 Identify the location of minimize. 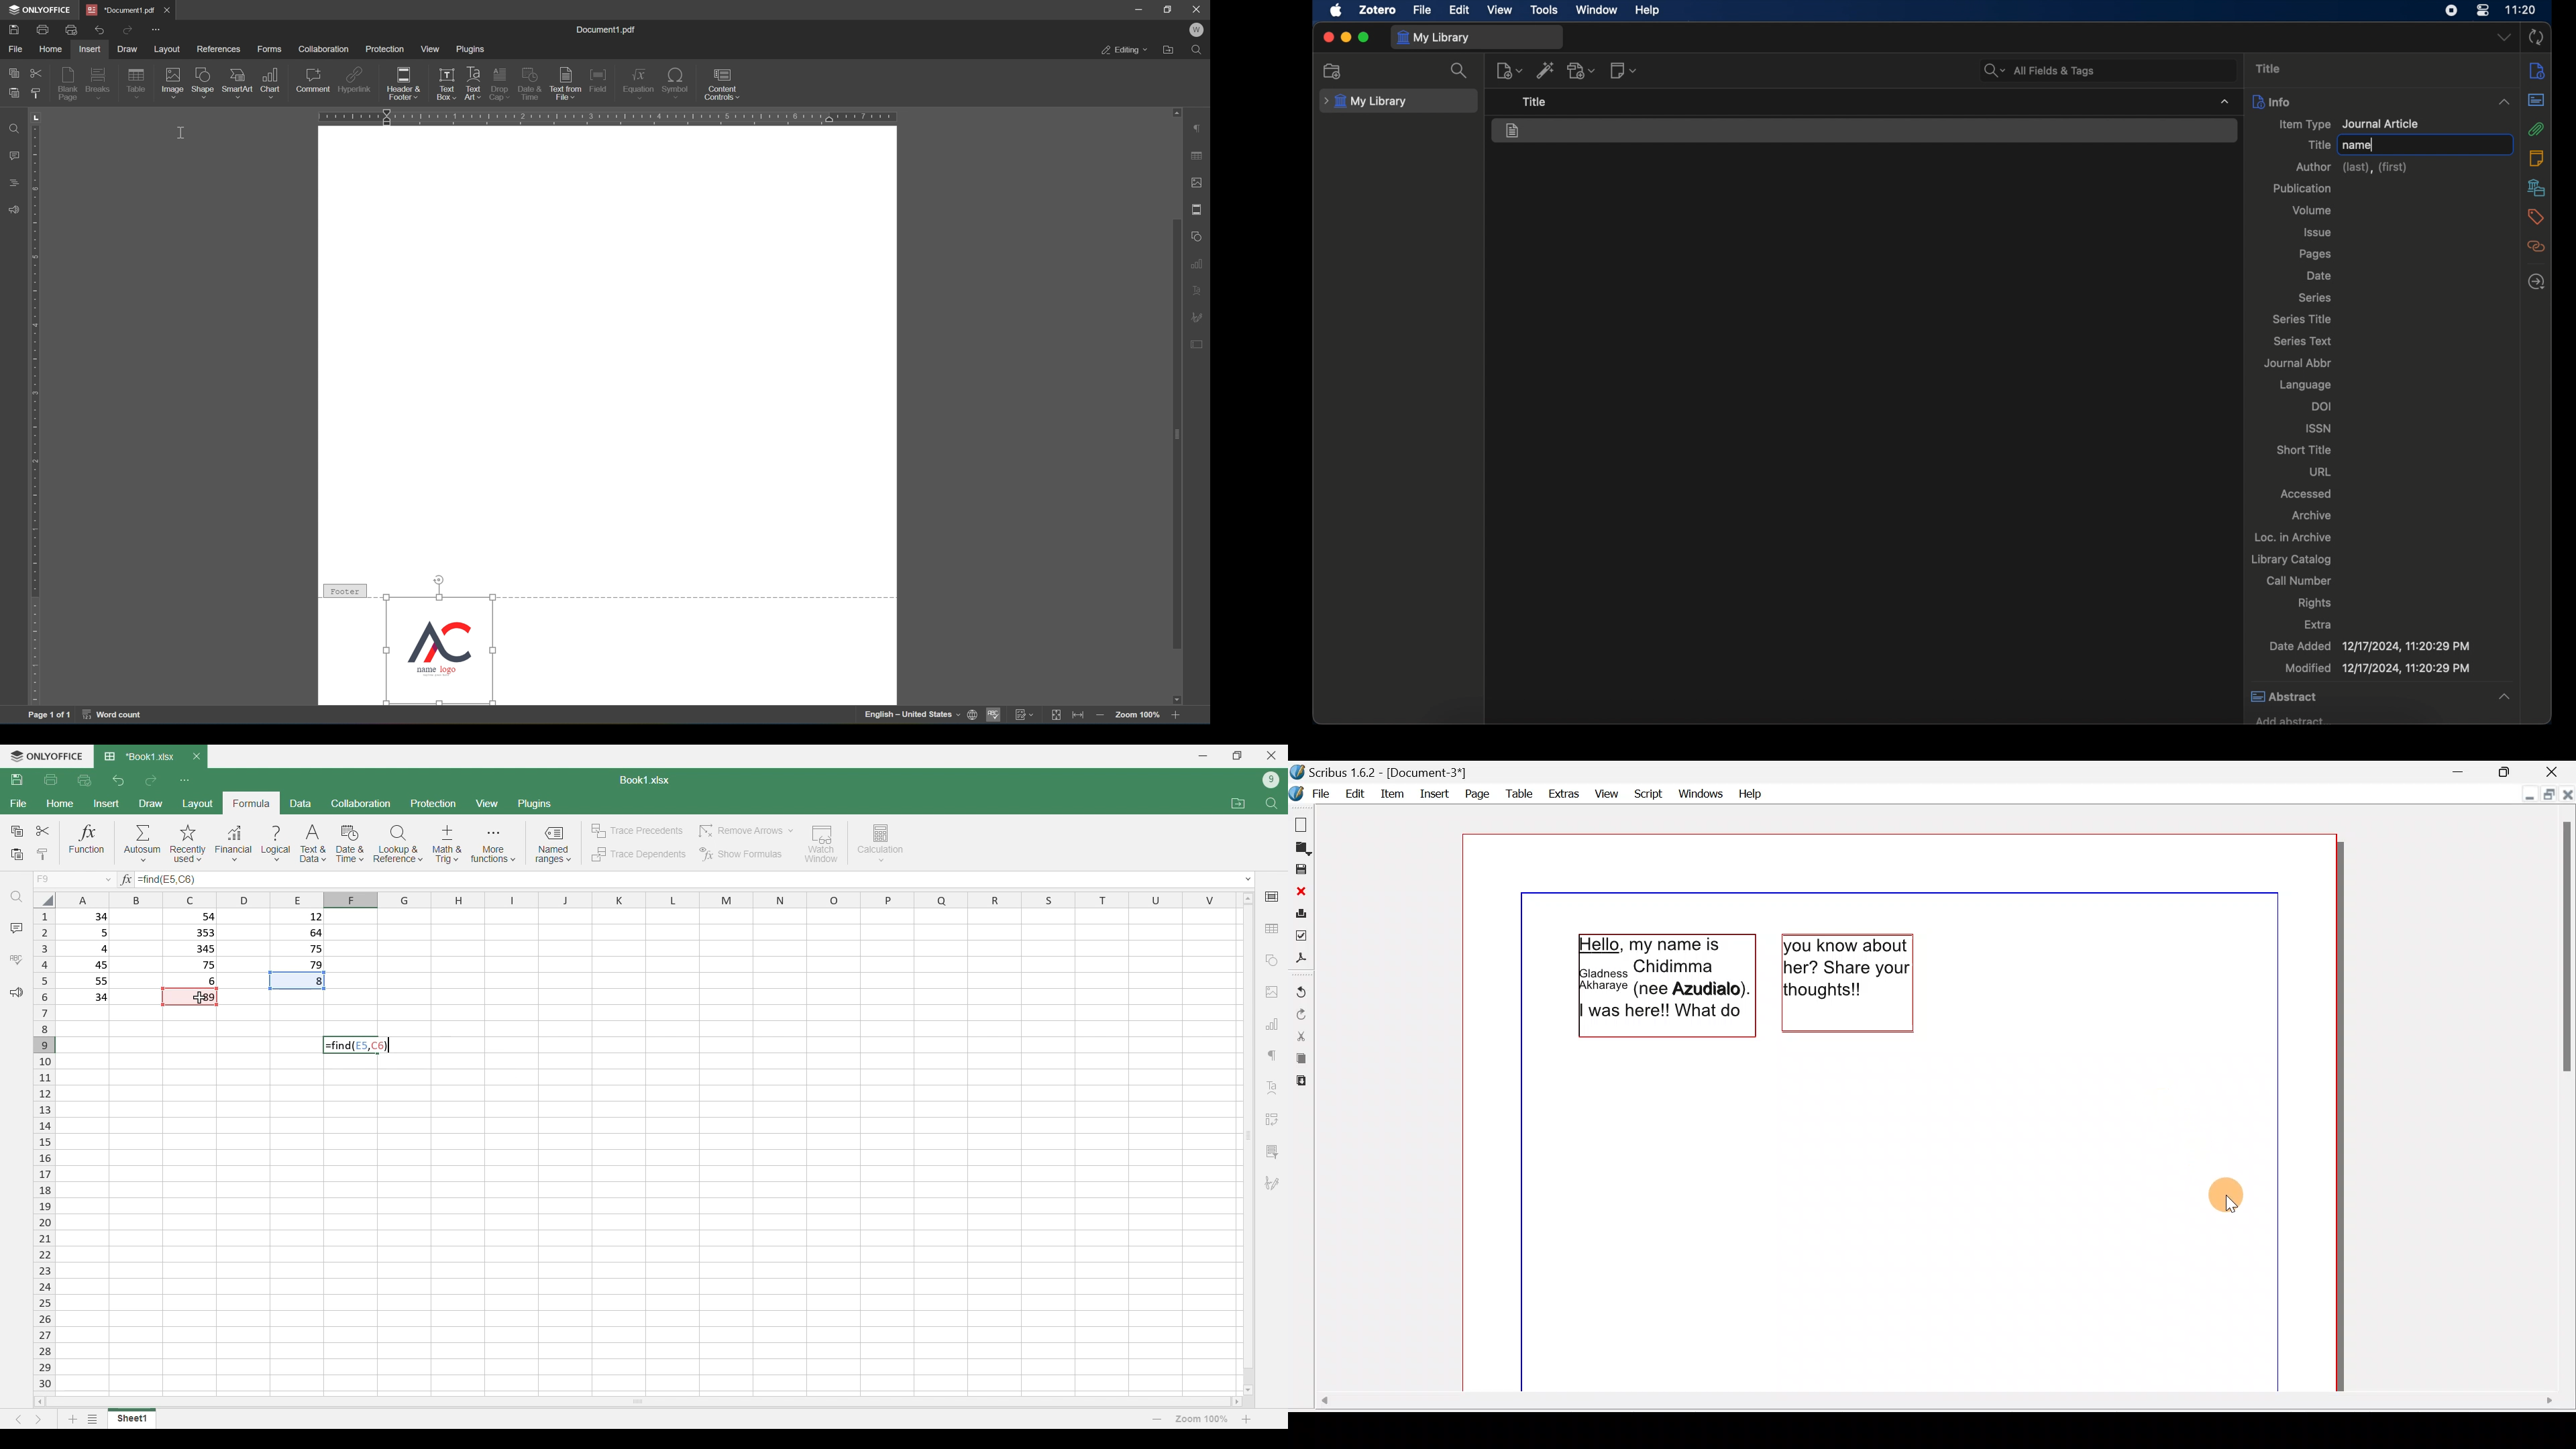
(1139, 9).